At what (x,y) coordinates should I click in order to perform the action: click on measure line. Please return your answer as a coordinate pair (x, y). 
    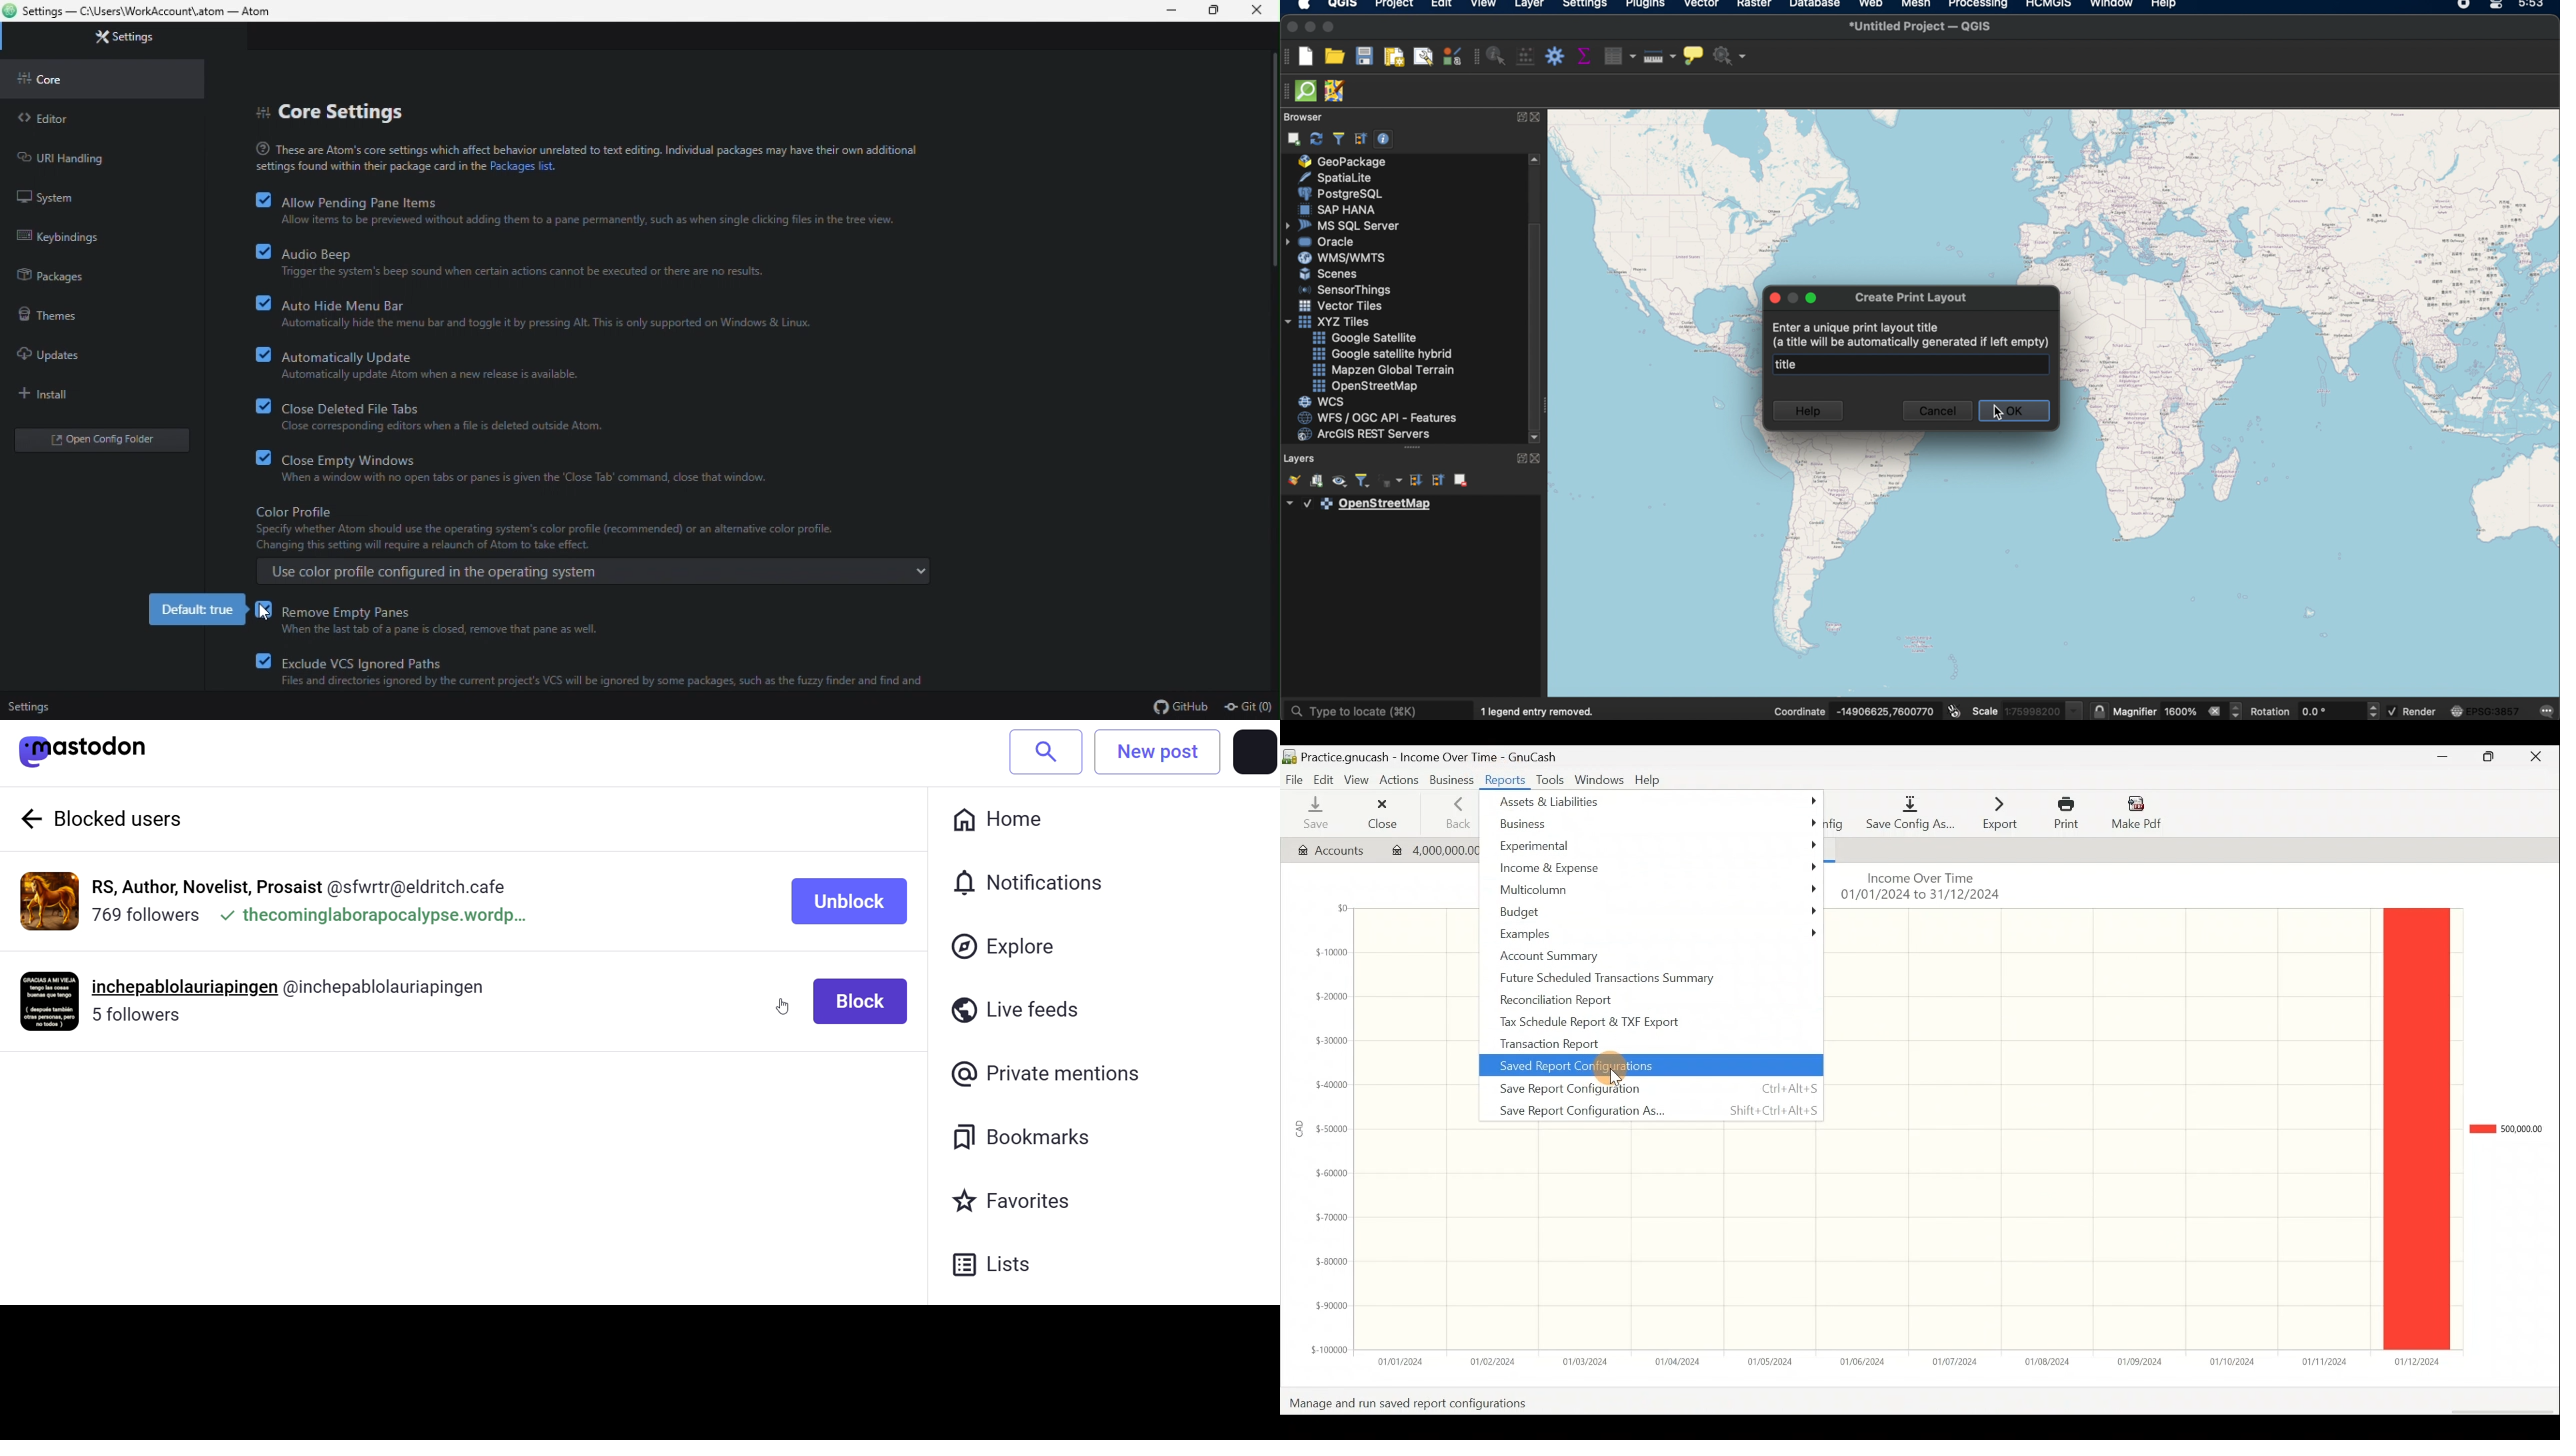
    Looking at the image, I should click on (1659, 56).